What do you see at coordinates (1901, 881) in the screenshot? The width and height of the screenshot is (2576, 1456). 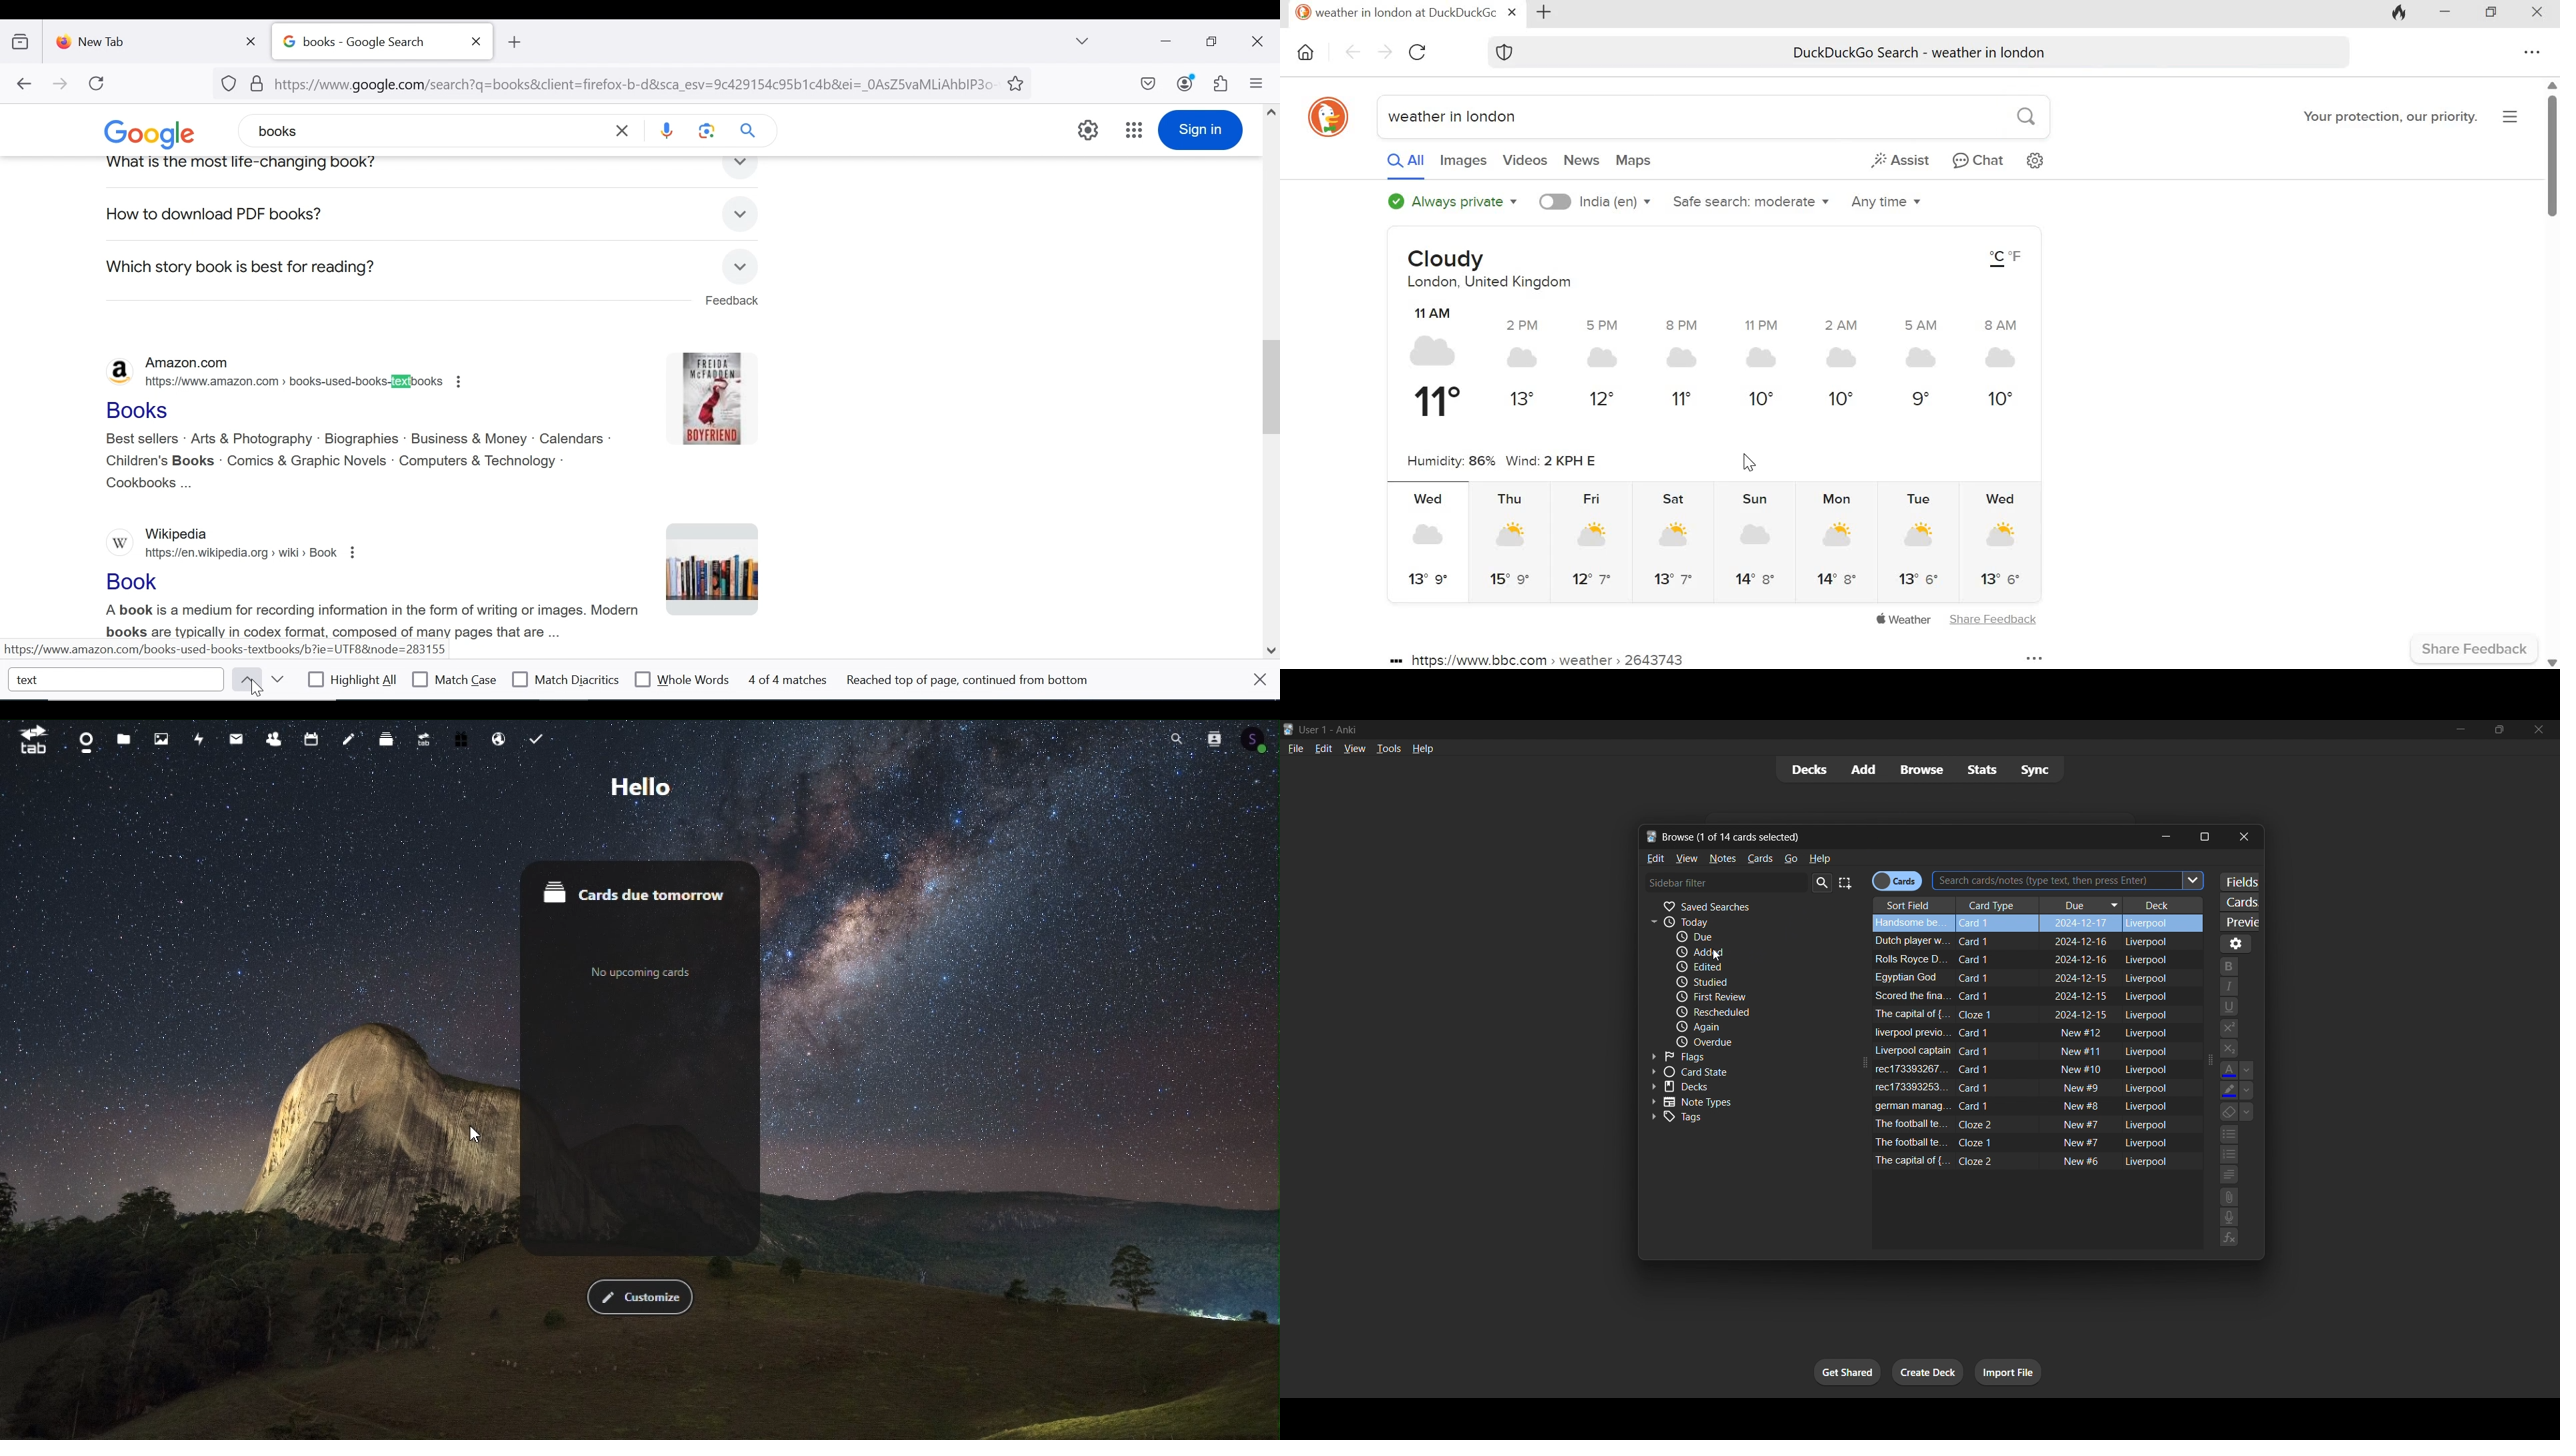 I see `cards/notes toggle` at bounding box center [1901, 881].